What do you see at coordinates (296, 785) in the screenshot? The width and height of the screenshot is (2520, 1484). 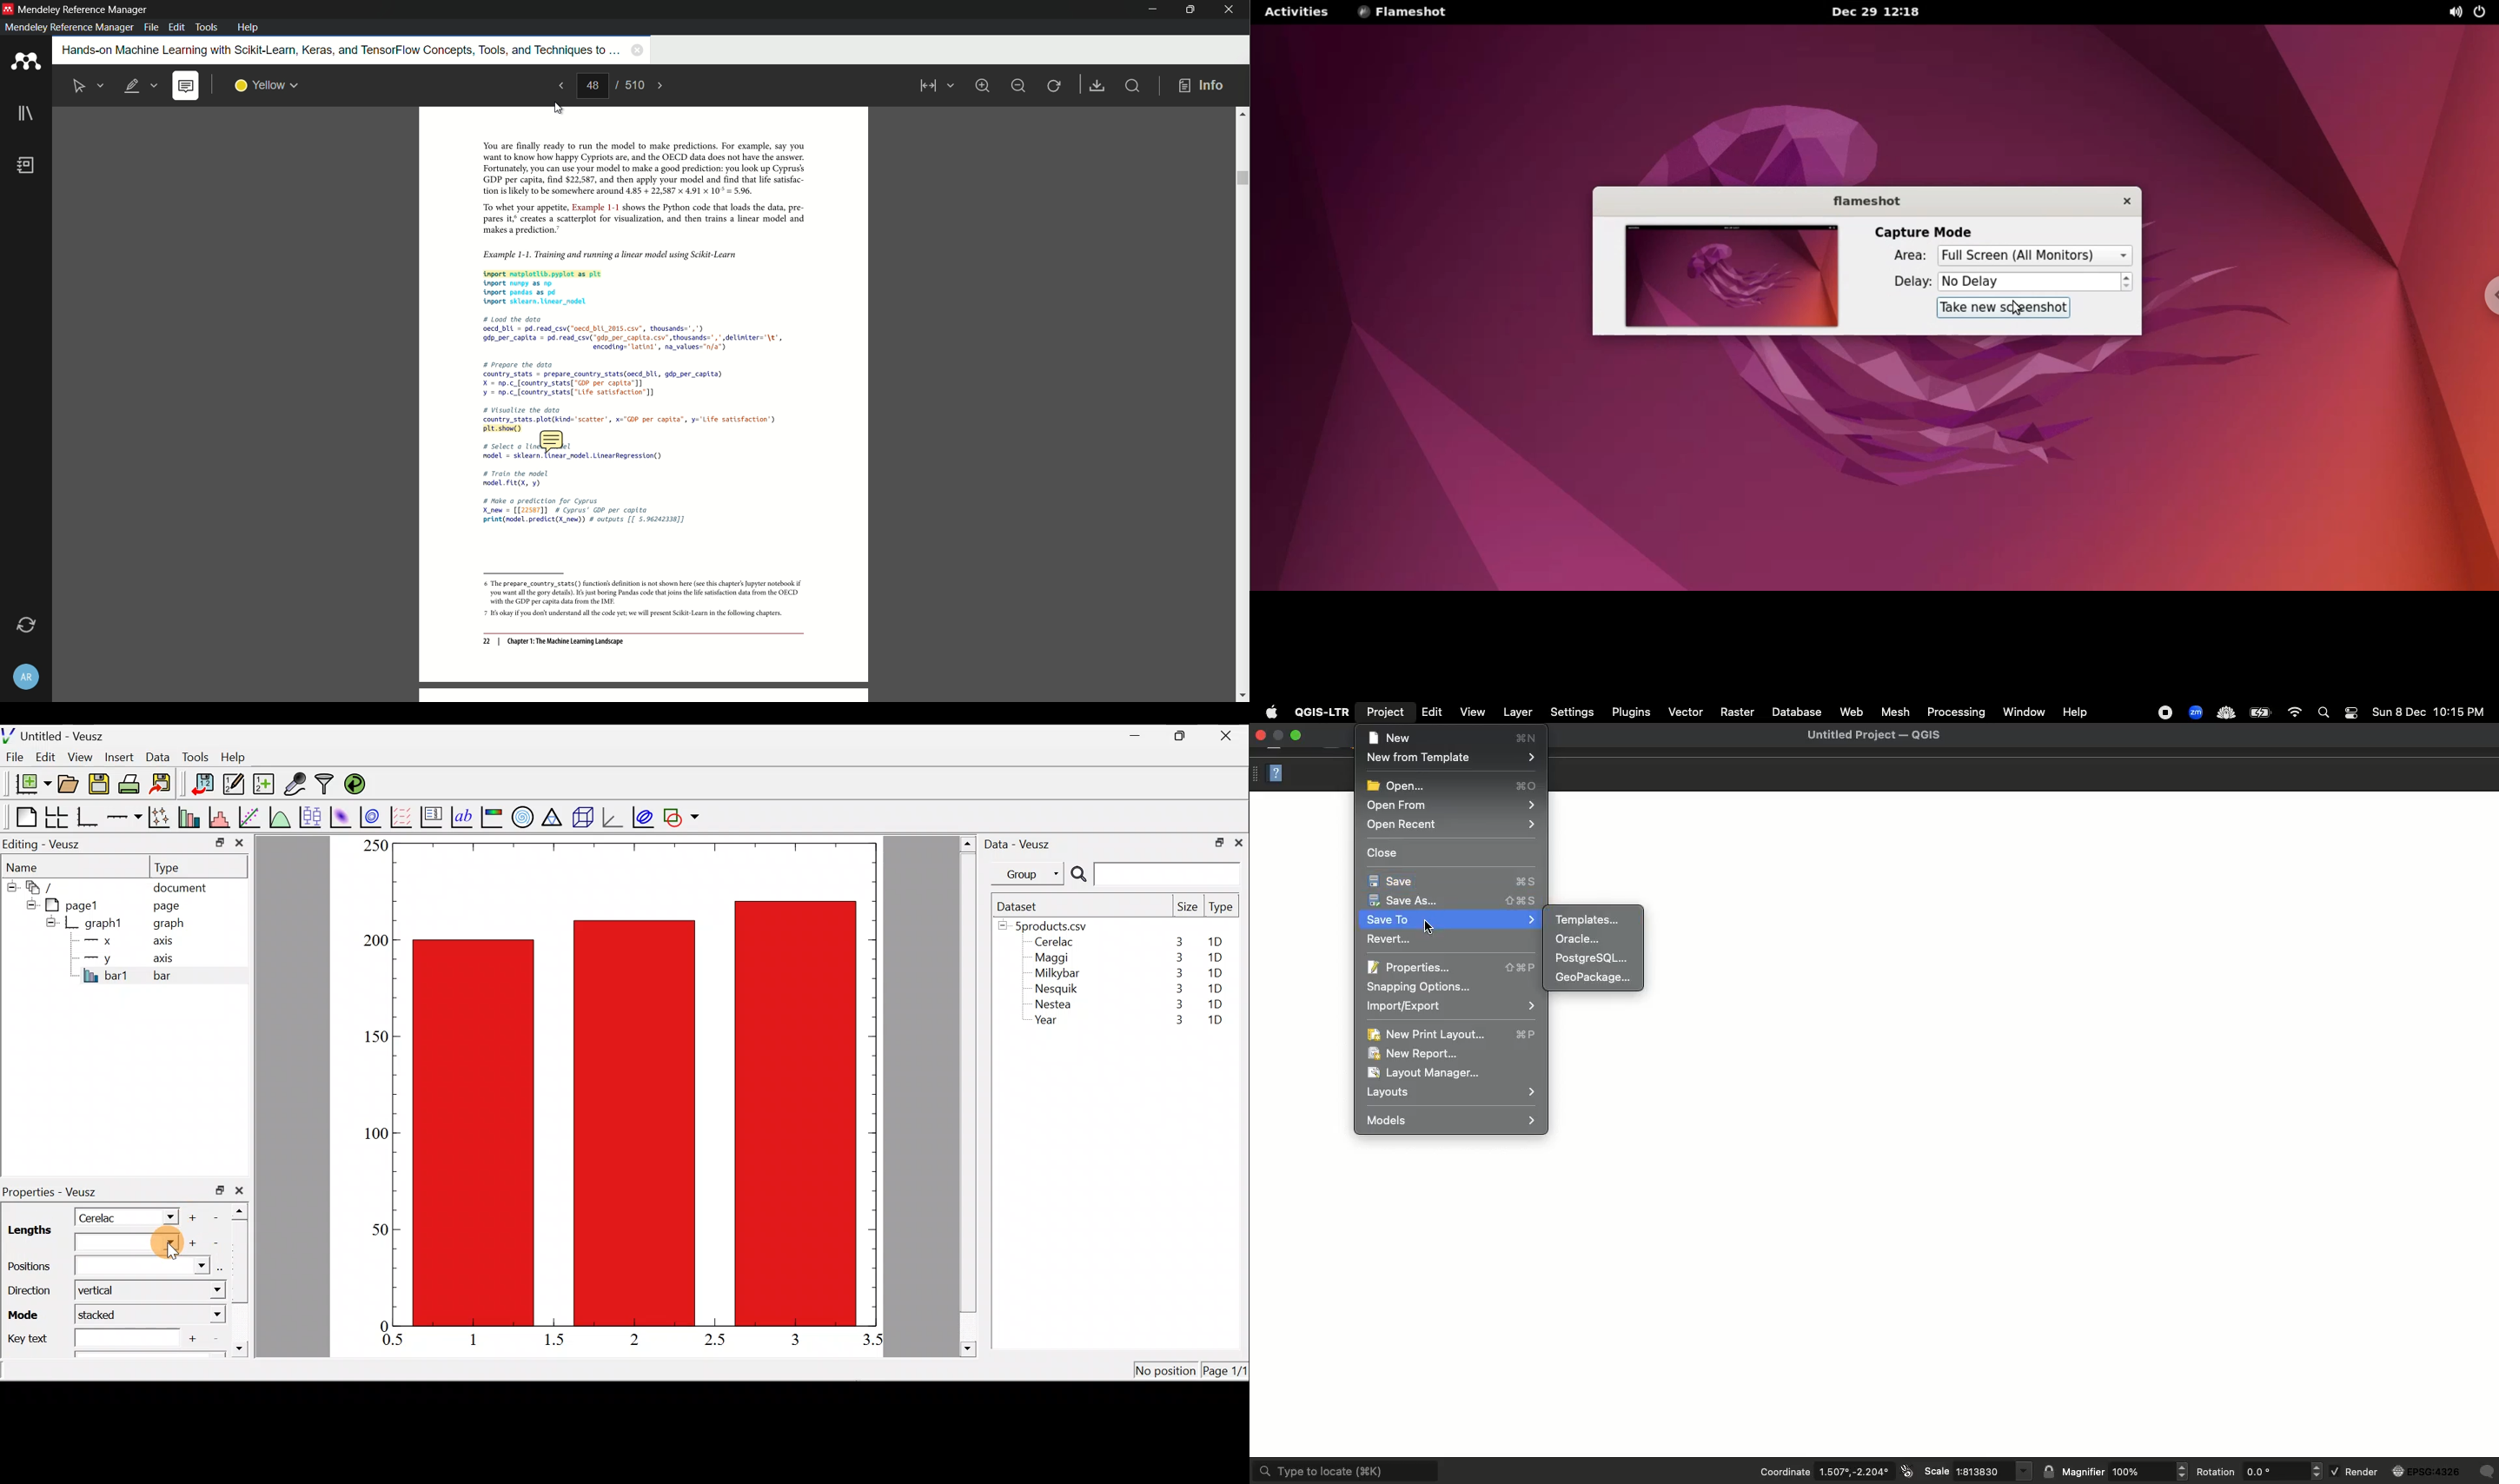 I see `Capture remote data` at bounding box center [296, 785].